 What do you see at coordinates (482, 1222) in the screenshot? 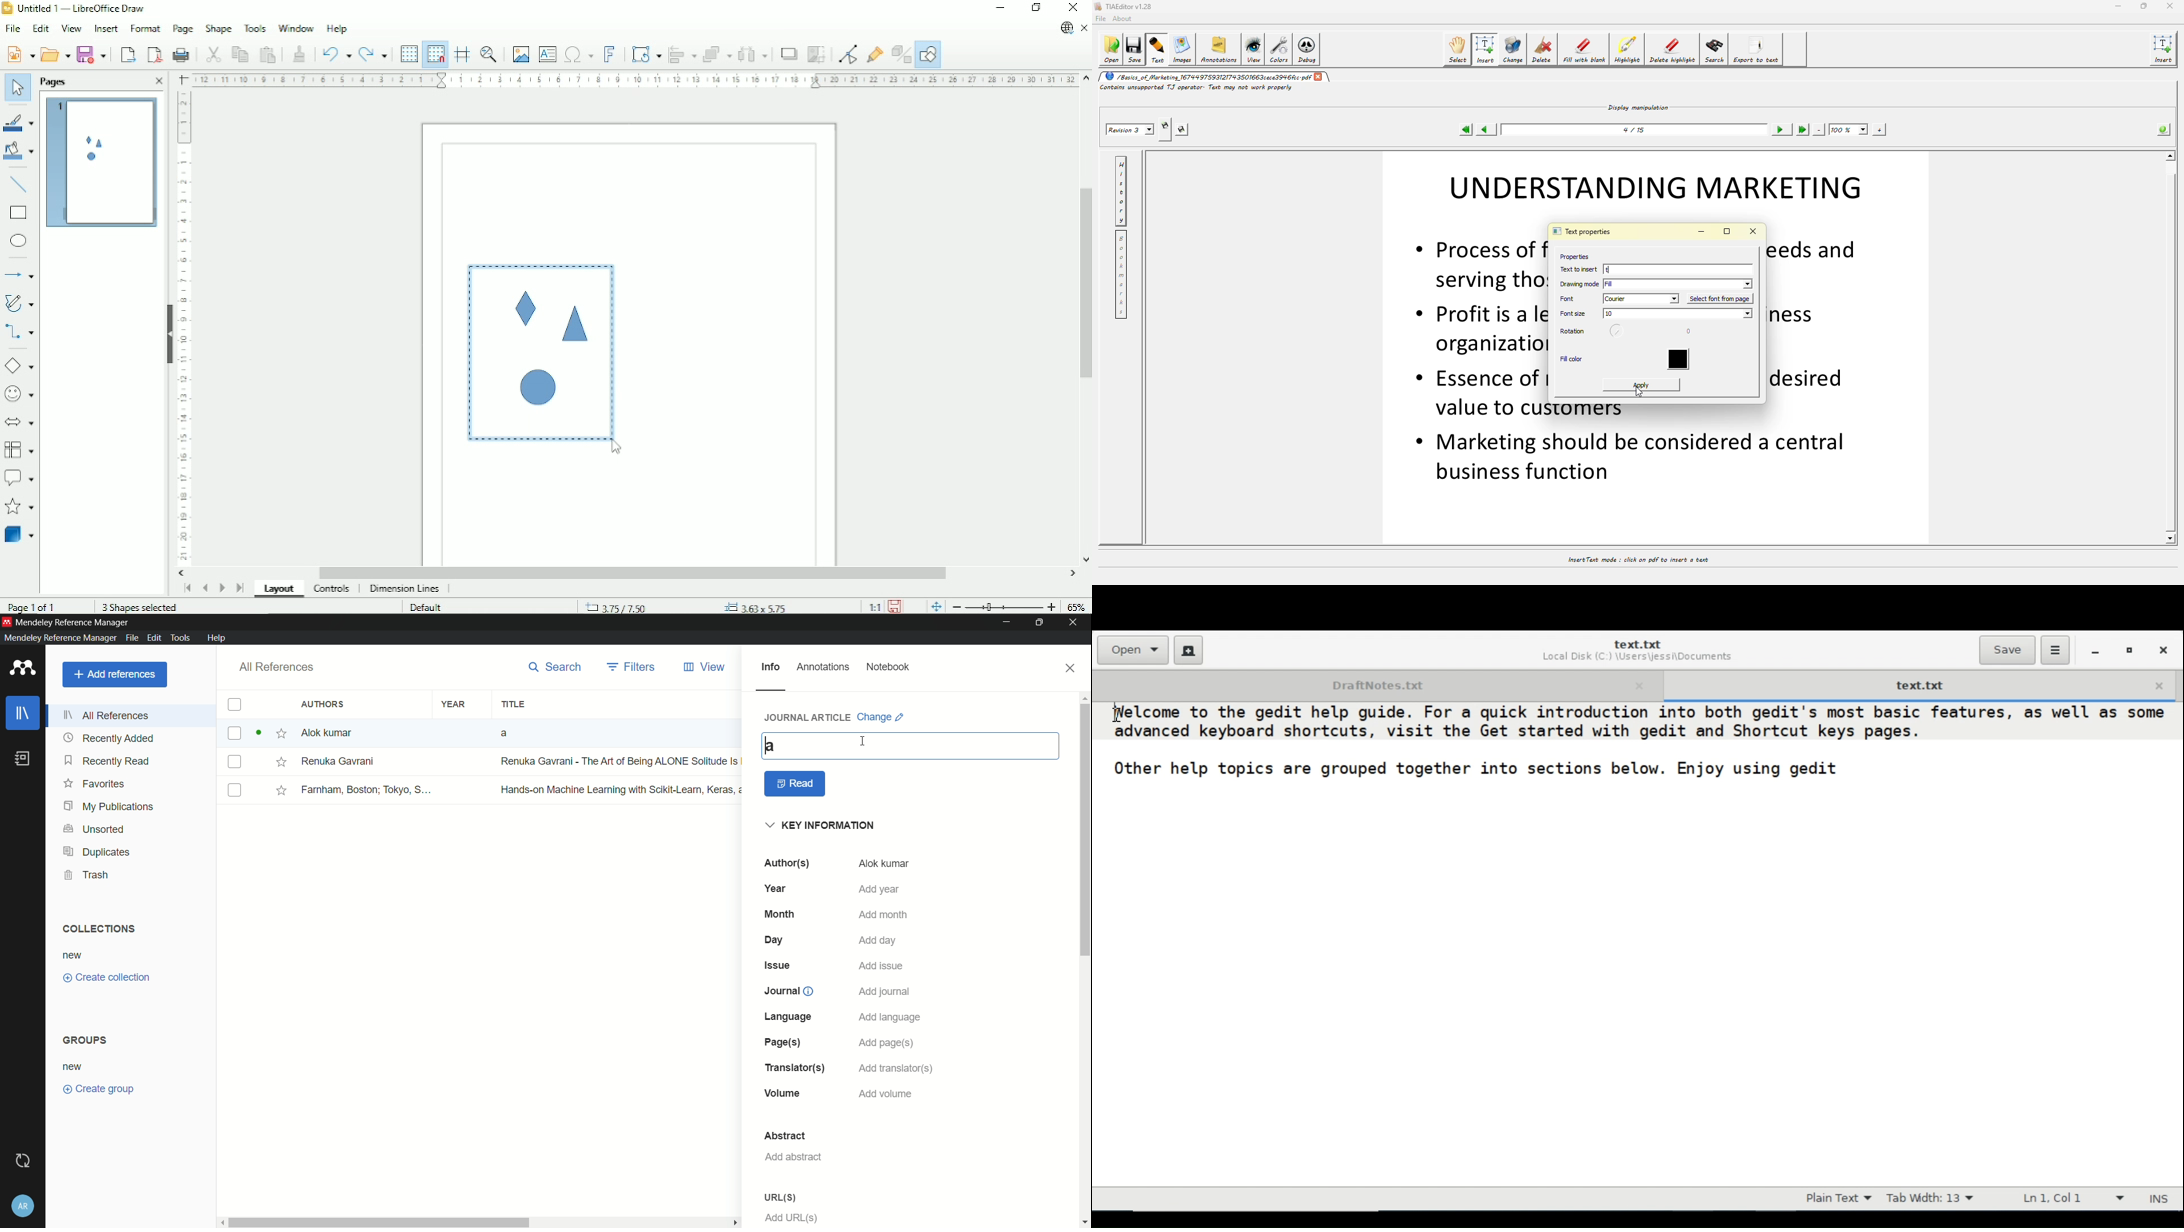
I see `horizontal scrollbar` at bounding box center [482, 1222].